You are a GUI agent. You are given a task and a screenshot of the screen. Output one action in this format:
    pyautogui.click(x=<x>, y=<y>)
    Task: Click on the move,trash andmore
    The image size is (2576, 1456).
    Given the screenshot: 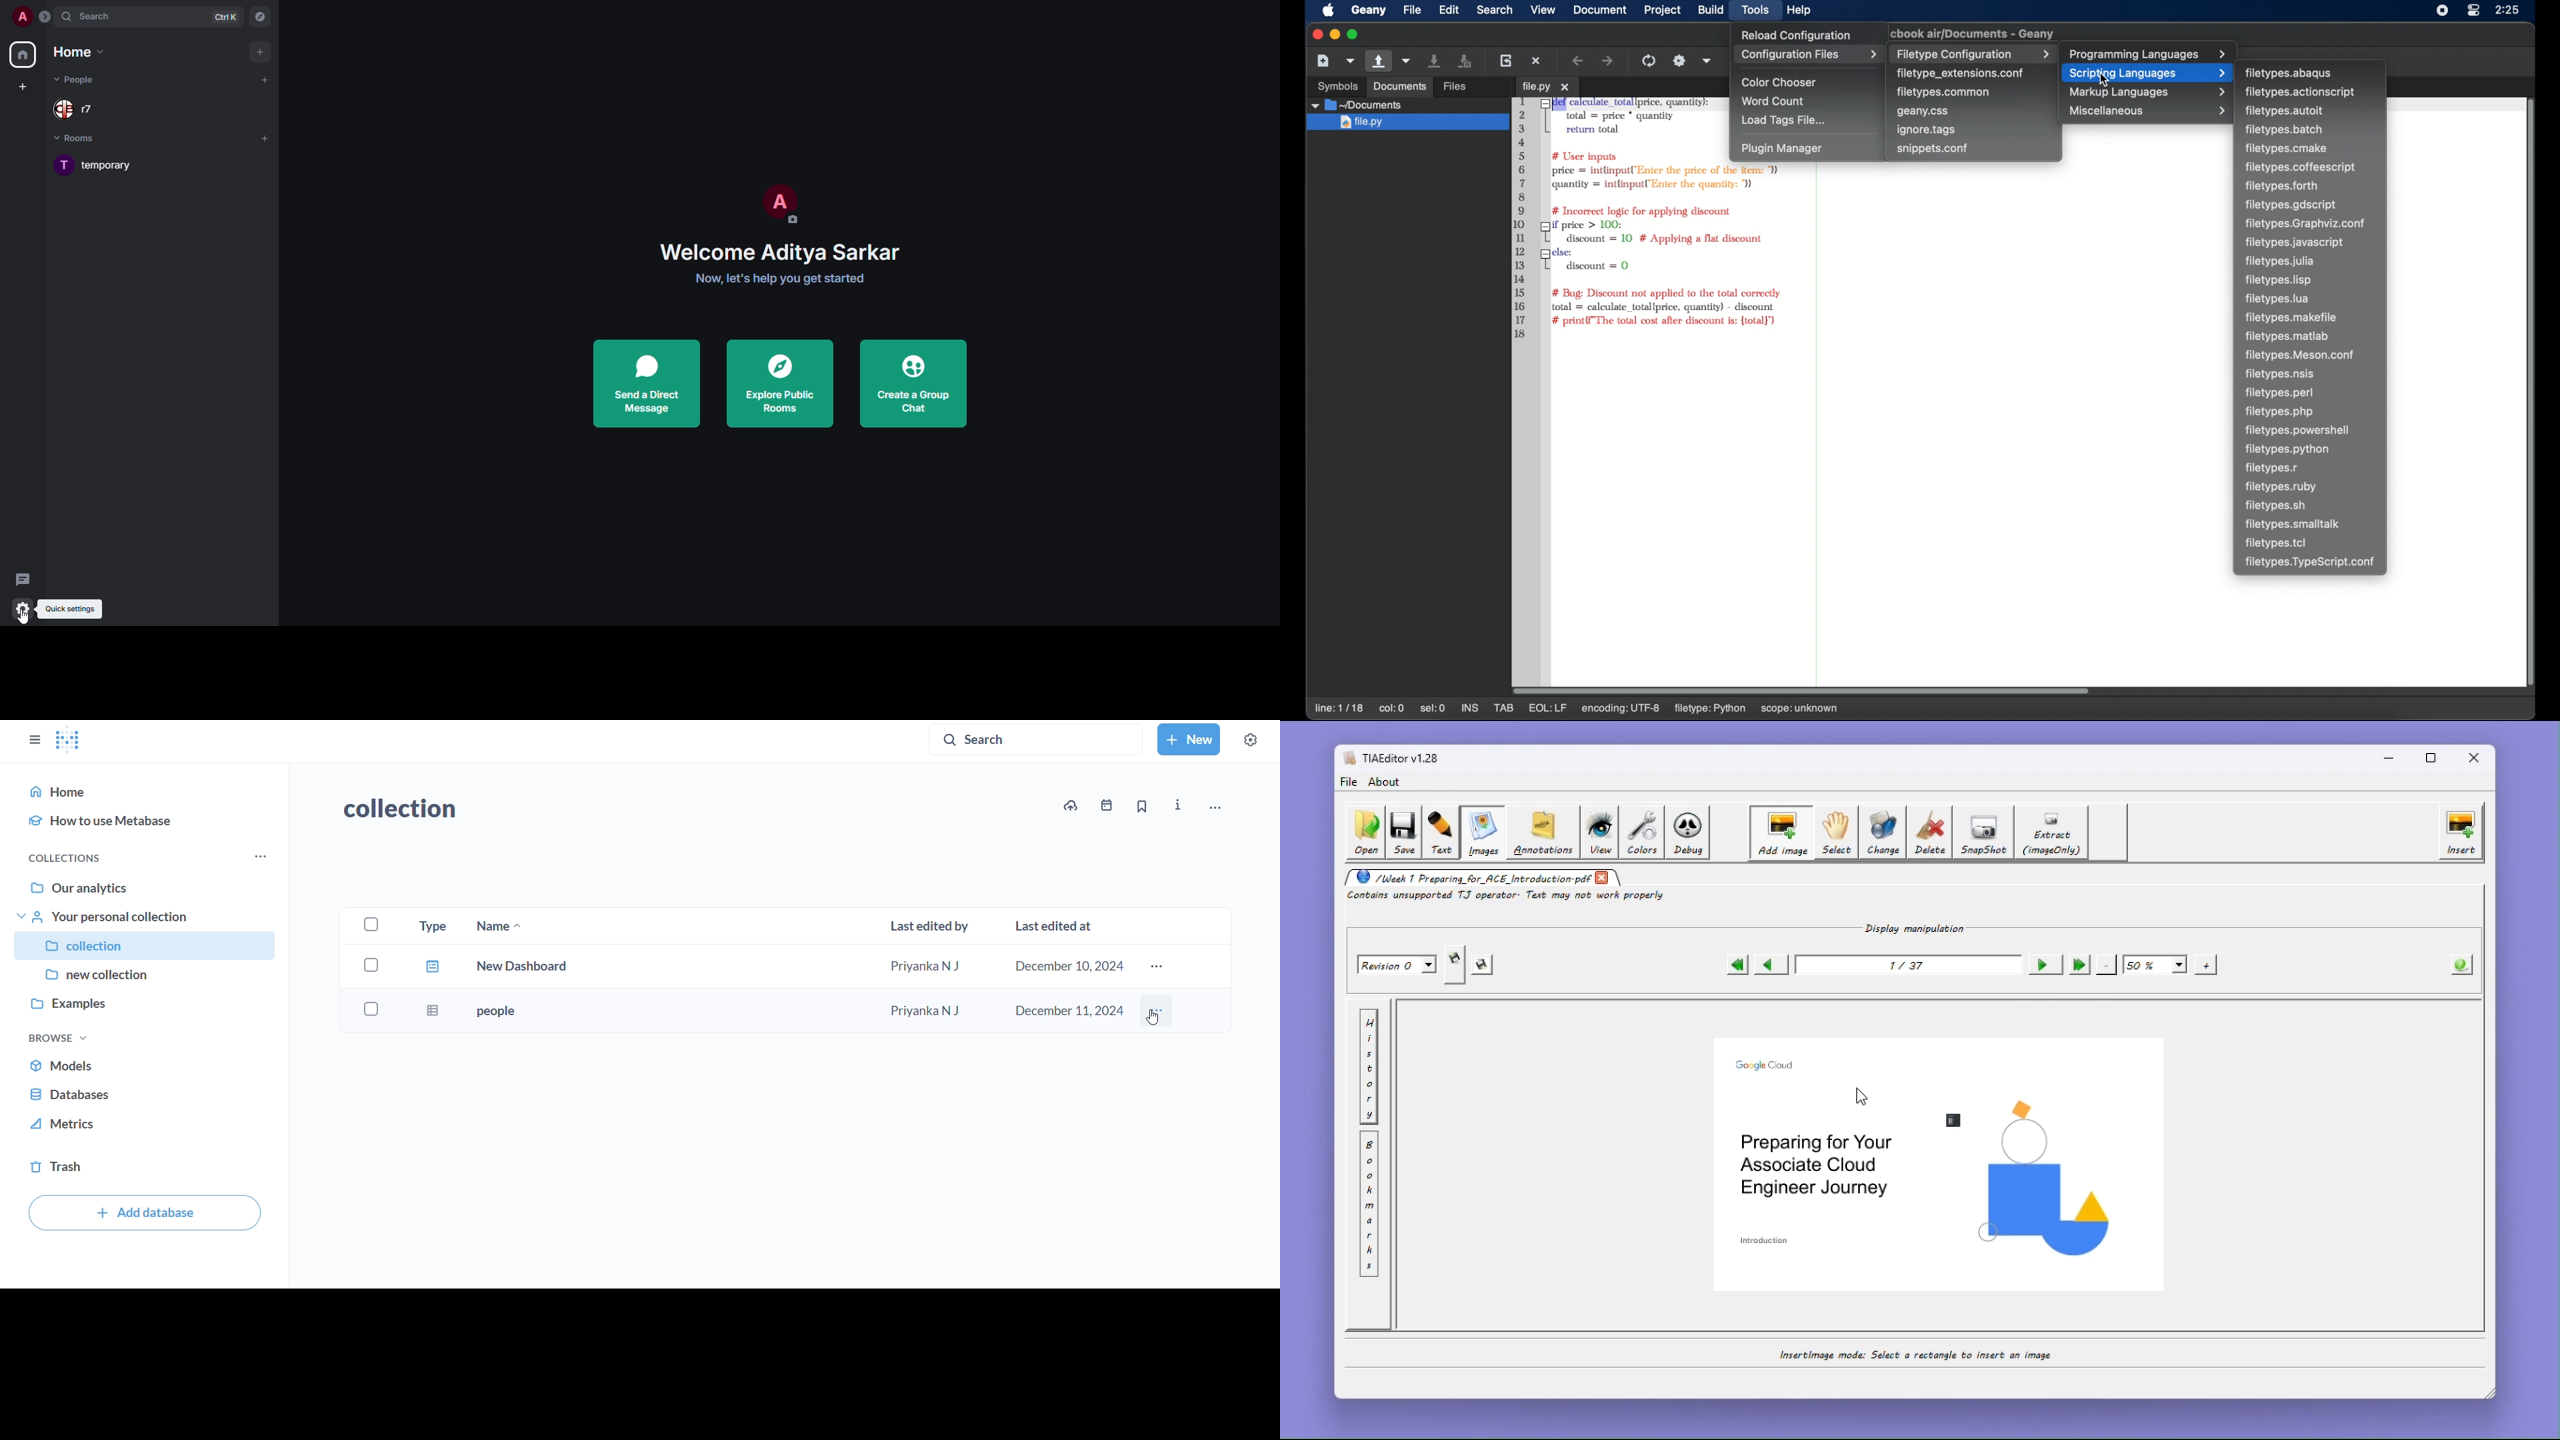 What is the action you would take?
    pyautogui.click(x=1217, y=808)
    